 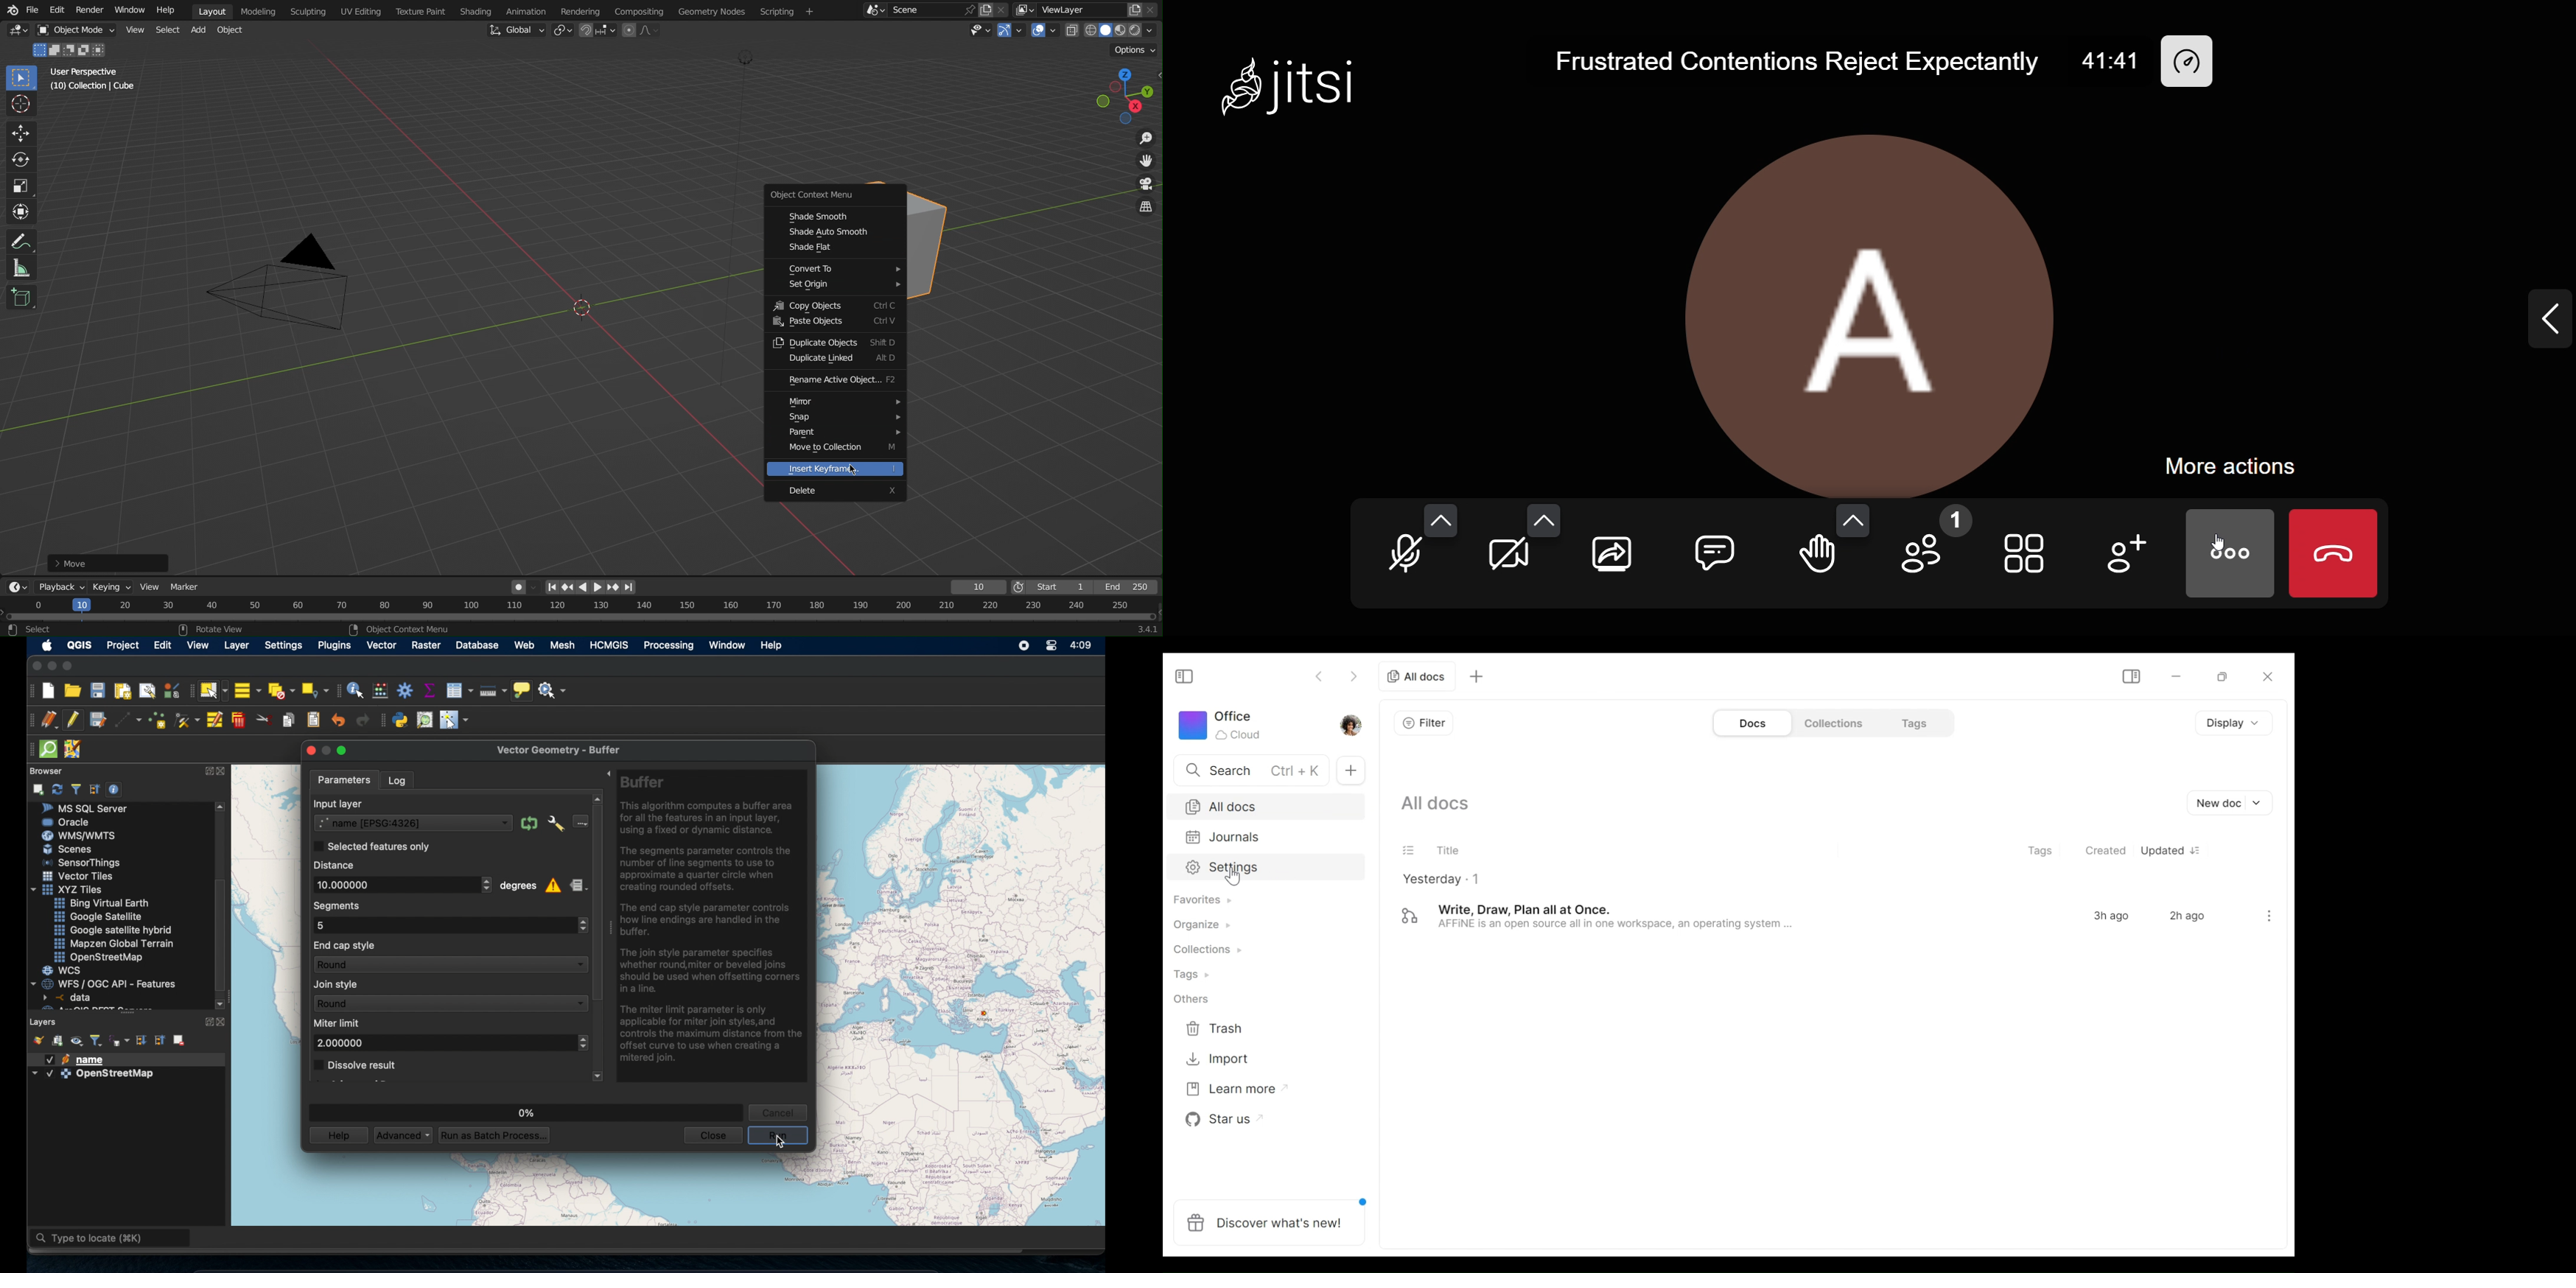 I want to click on Duplicate Linked, so click(x=836, y=361).